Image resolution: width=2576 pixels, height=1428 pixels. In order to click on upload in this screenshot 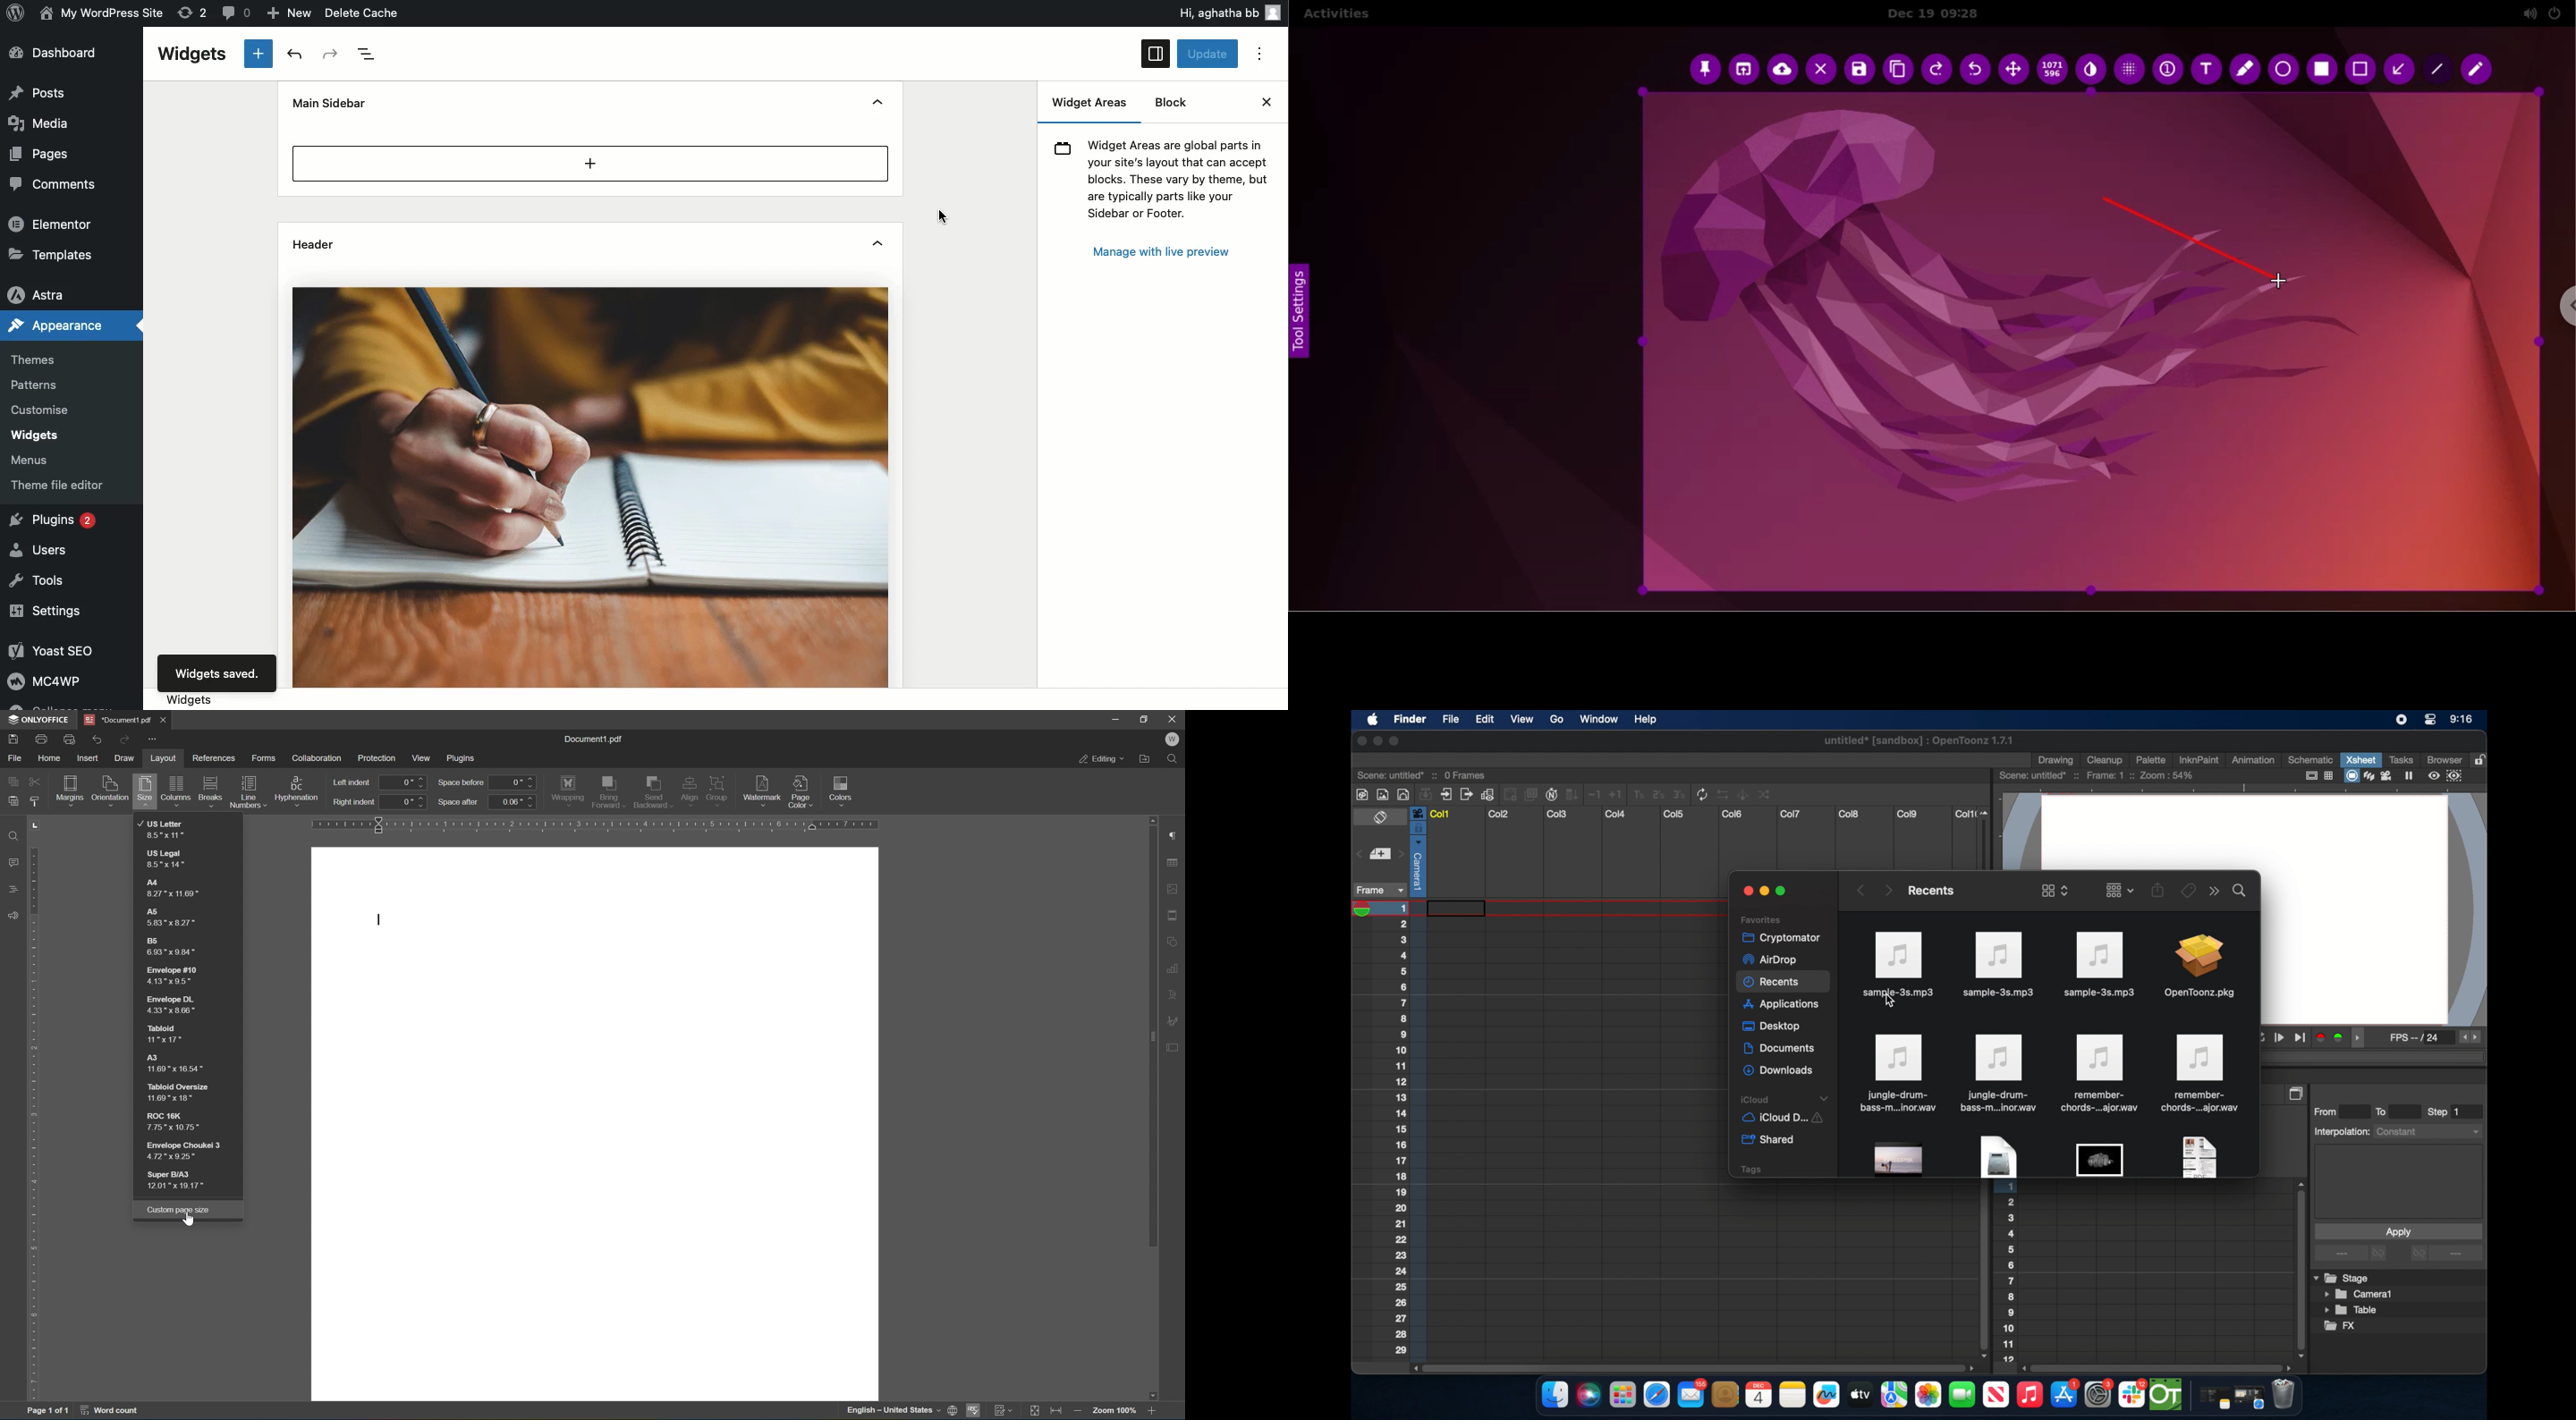, I will do `click(1784, 70)`.